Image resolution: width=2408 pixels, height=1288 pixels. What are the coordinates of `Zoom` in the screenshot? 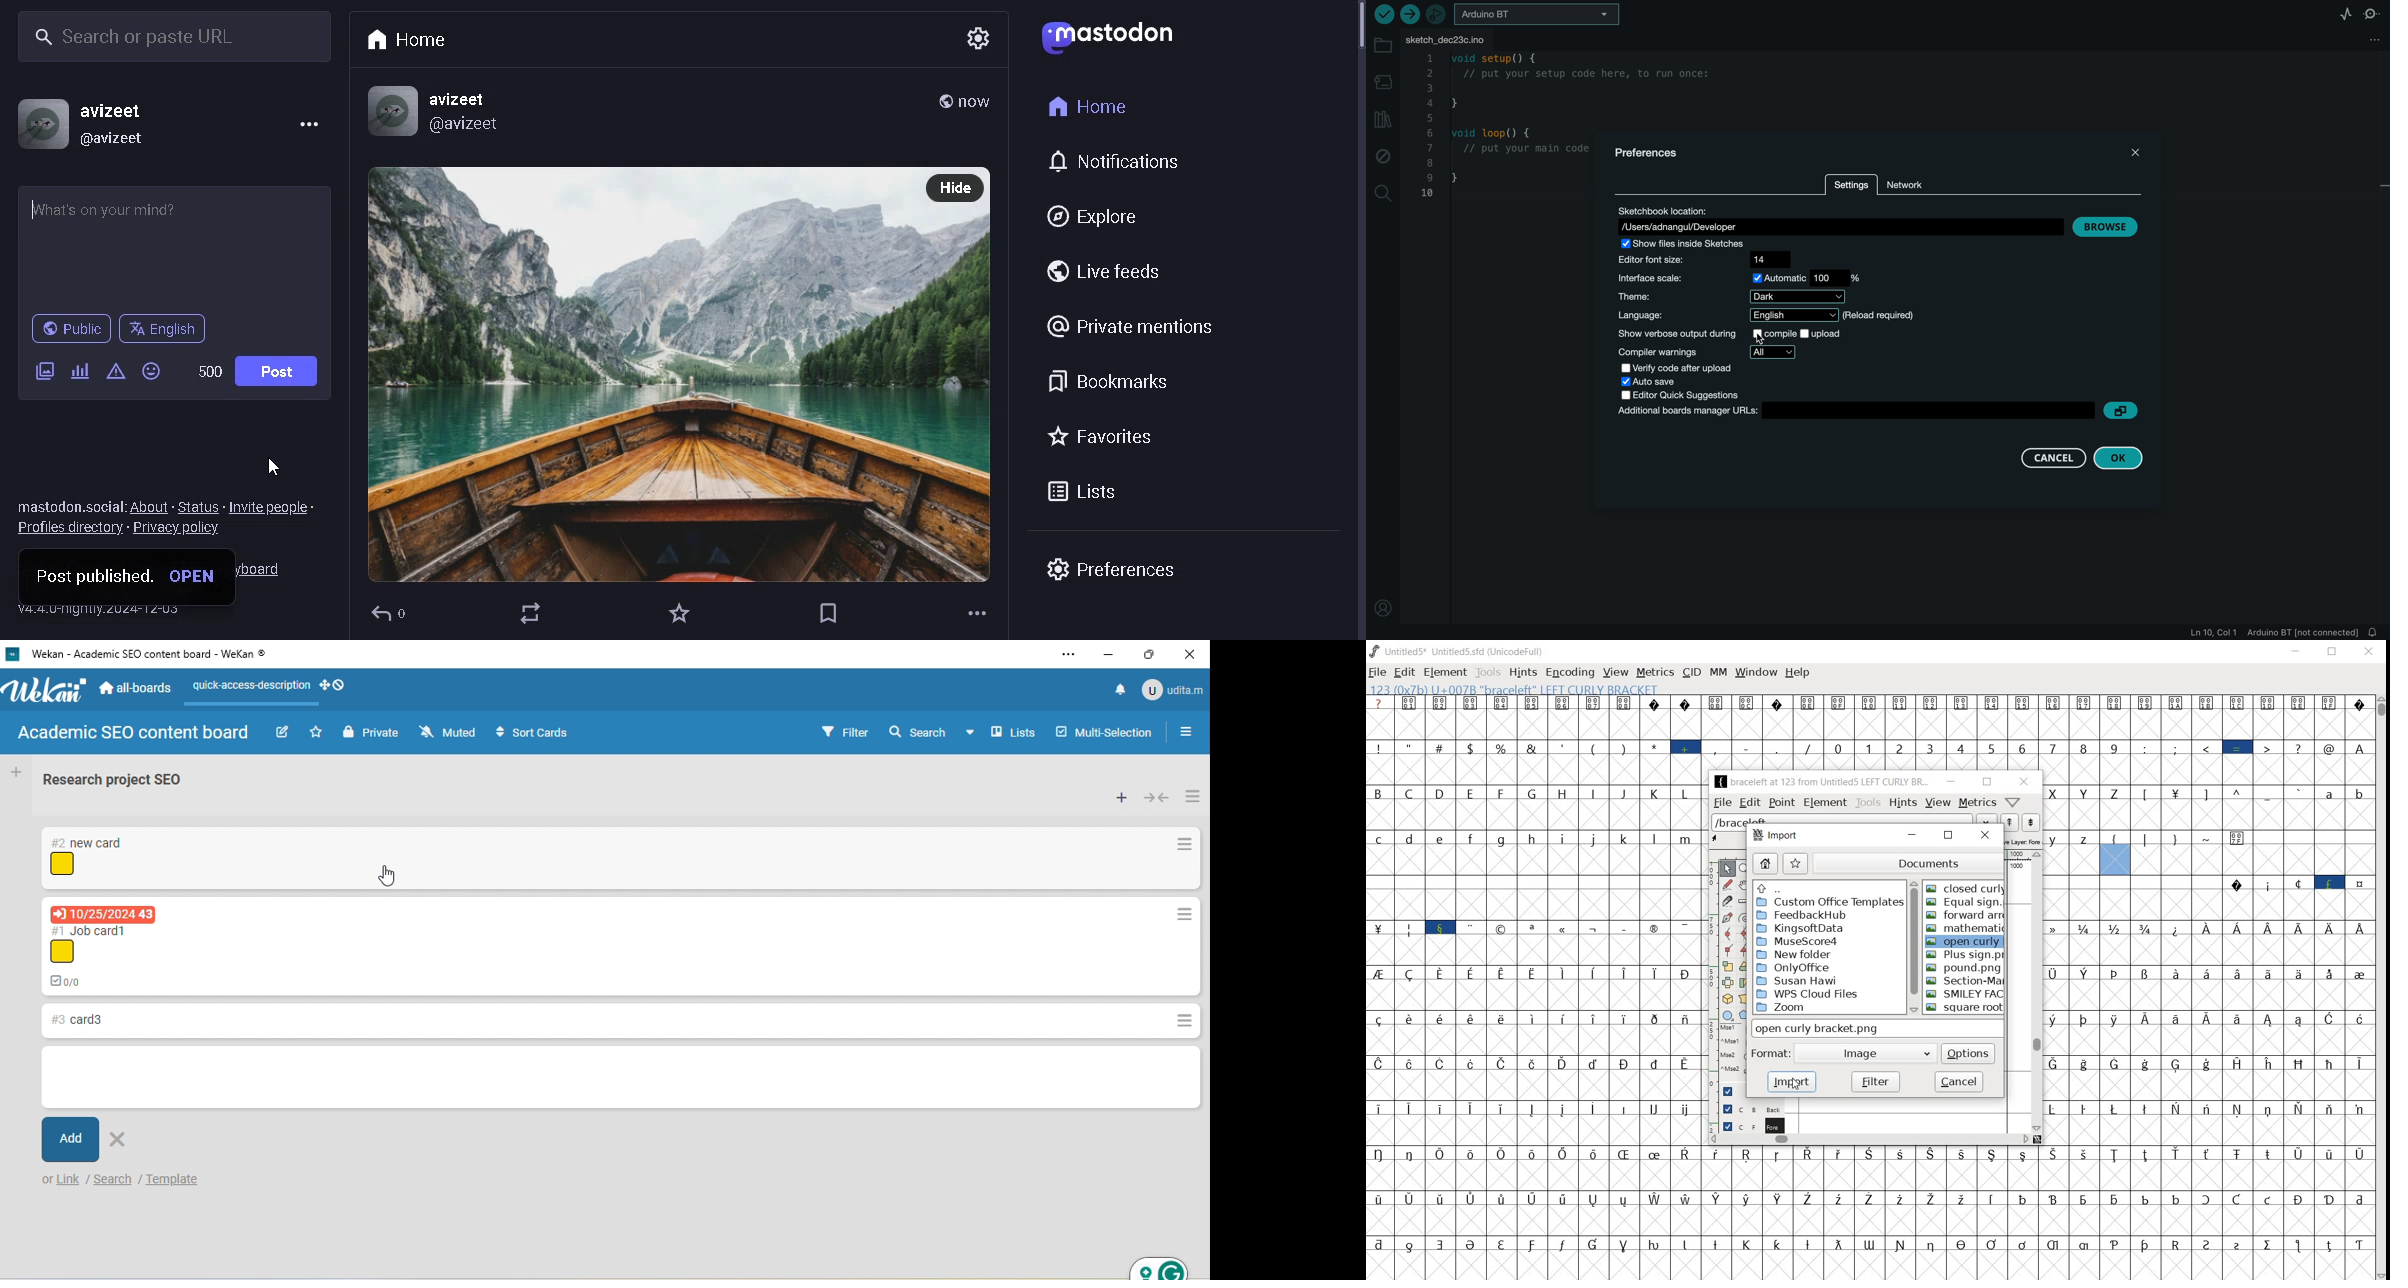 It's located at (1828, 1008).